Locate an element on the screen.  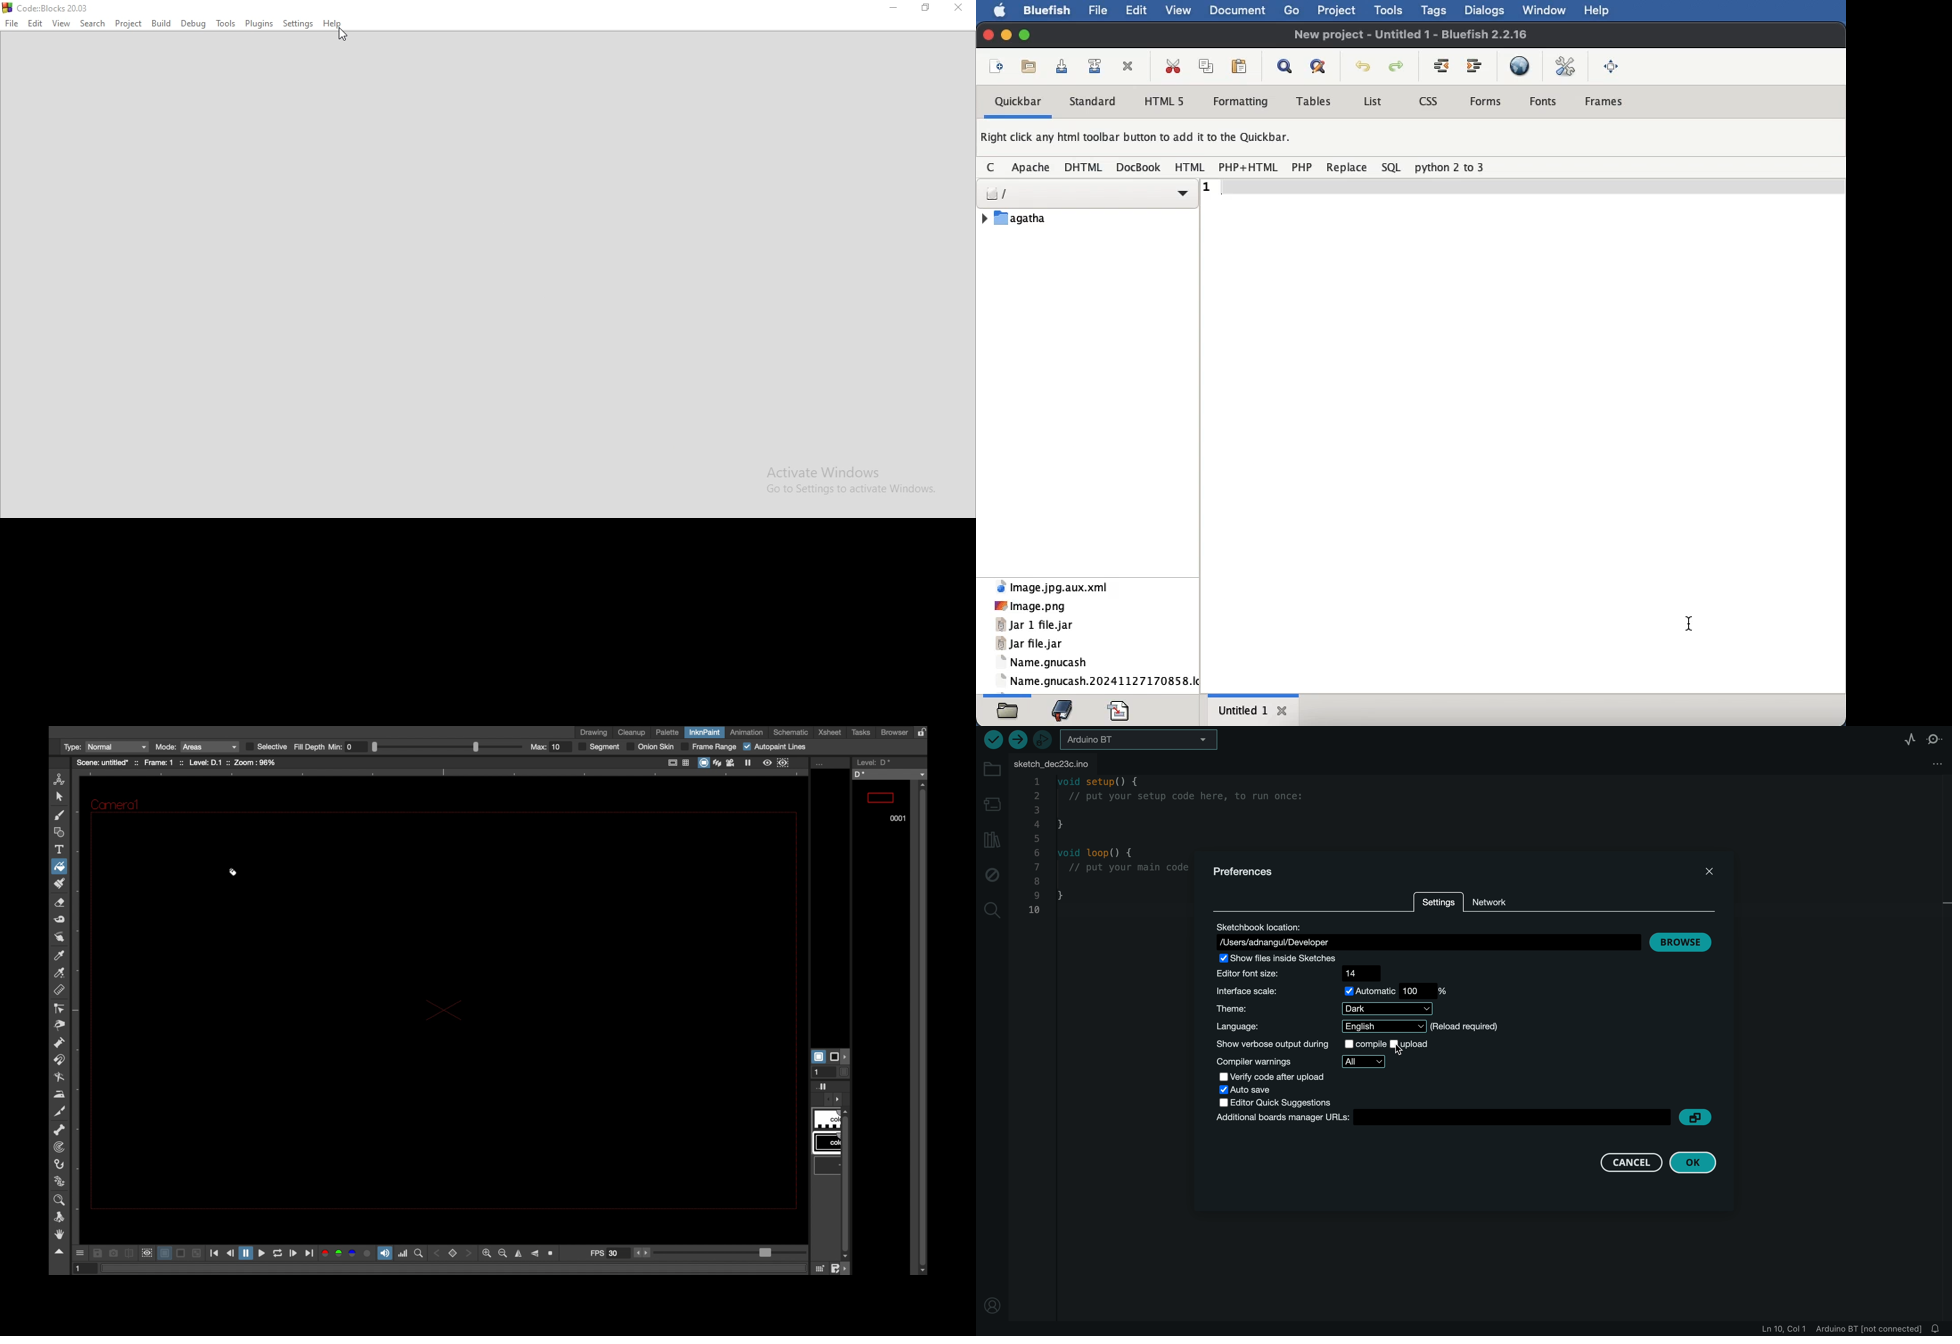
cancel is located at coordinates (1633, 1162).